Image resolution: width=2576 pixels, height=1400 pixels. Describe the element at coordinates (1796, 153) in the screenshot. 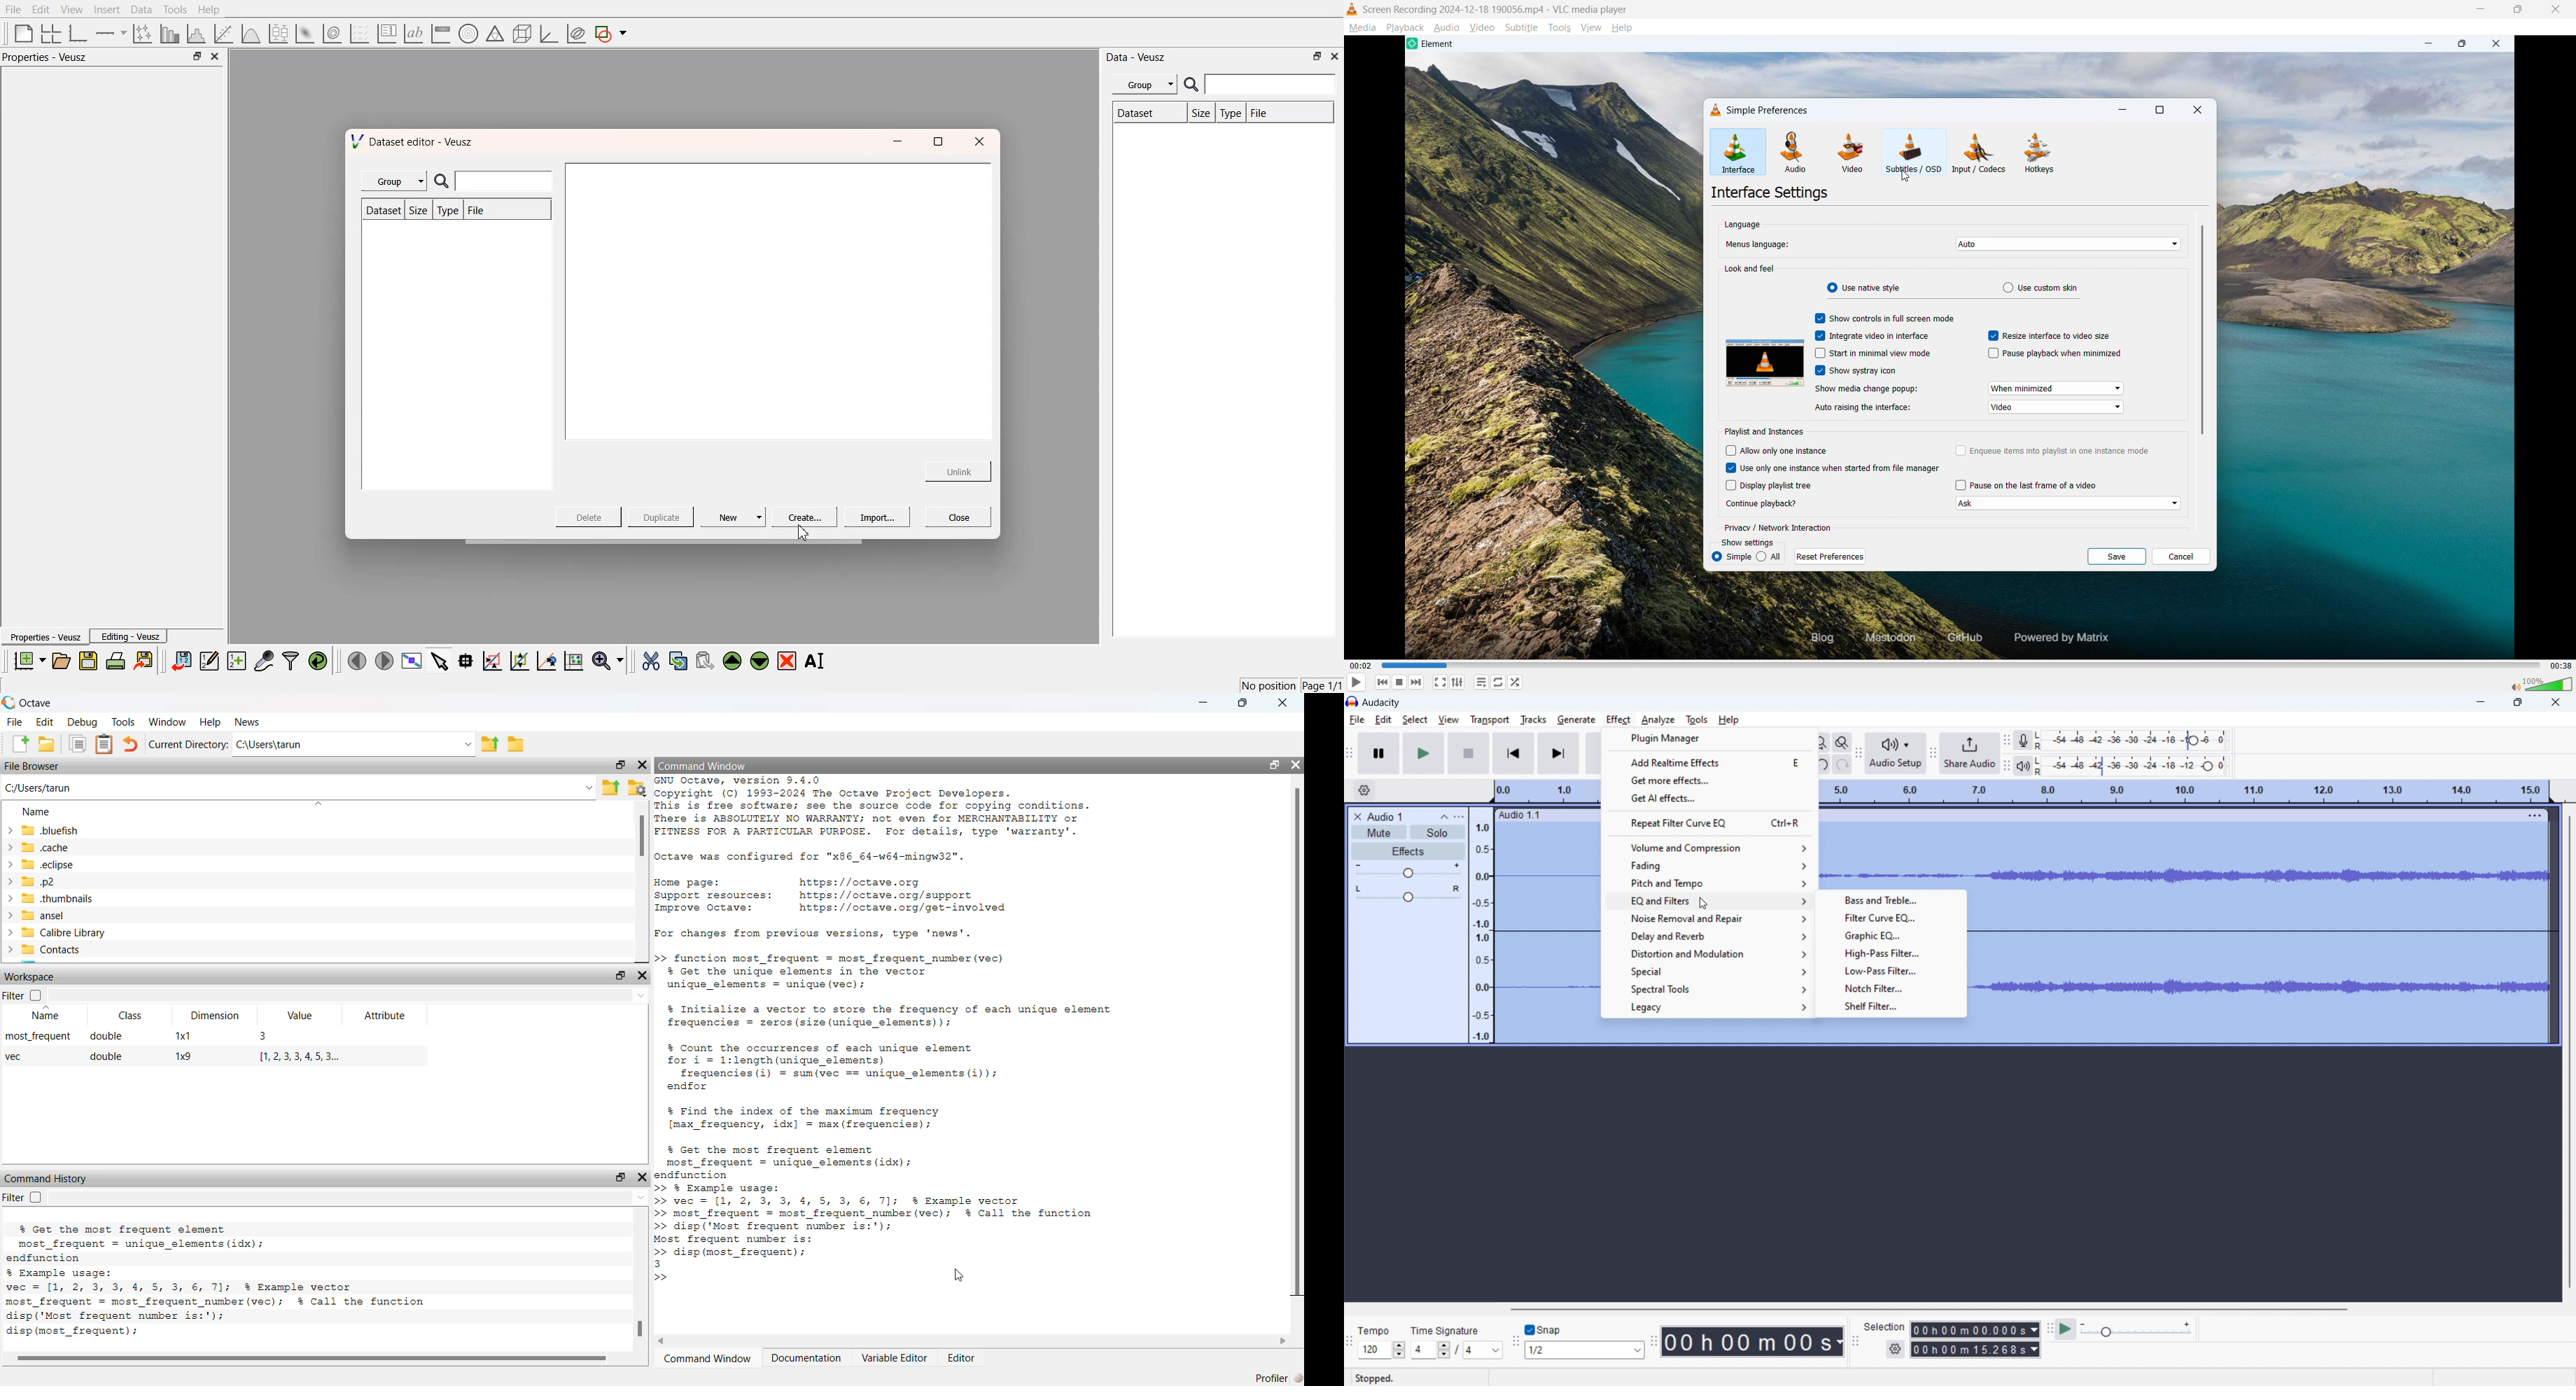

I see `Audio ` at that location.